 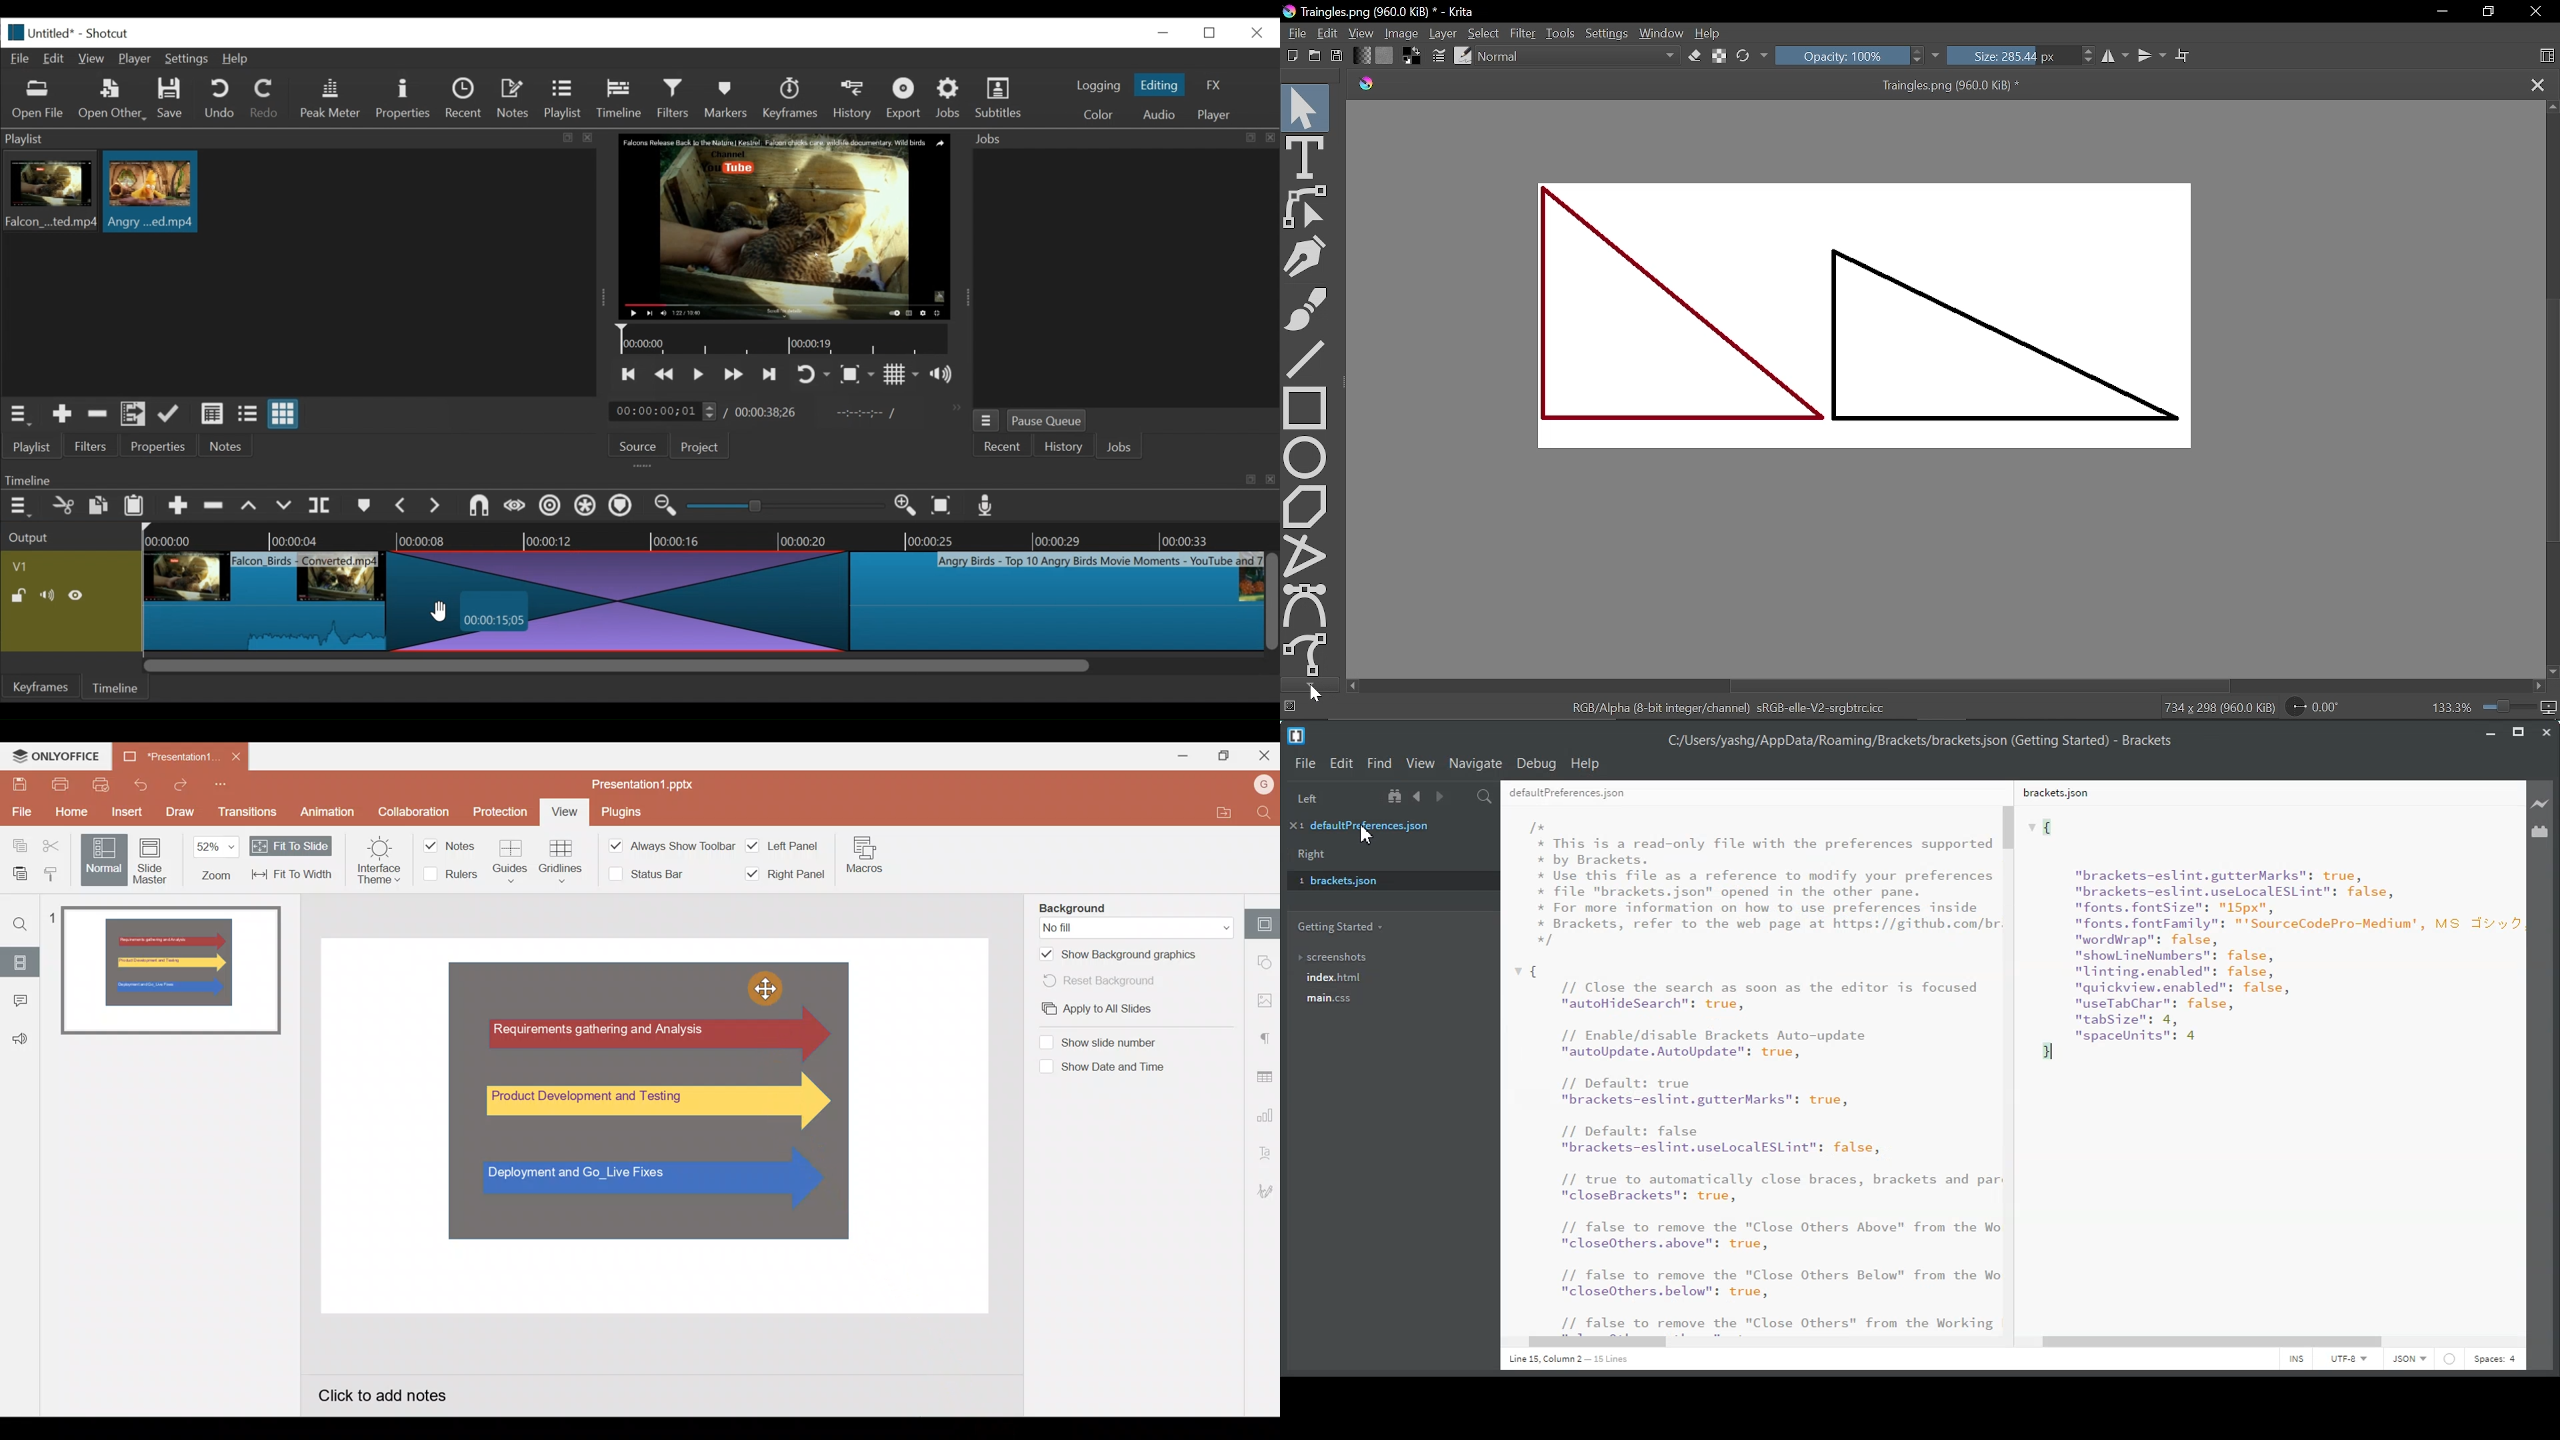 What do you see at coordinates (1307, 799) in the screenshot?
I see `Left Panel` at bounding box center [1307, 799].